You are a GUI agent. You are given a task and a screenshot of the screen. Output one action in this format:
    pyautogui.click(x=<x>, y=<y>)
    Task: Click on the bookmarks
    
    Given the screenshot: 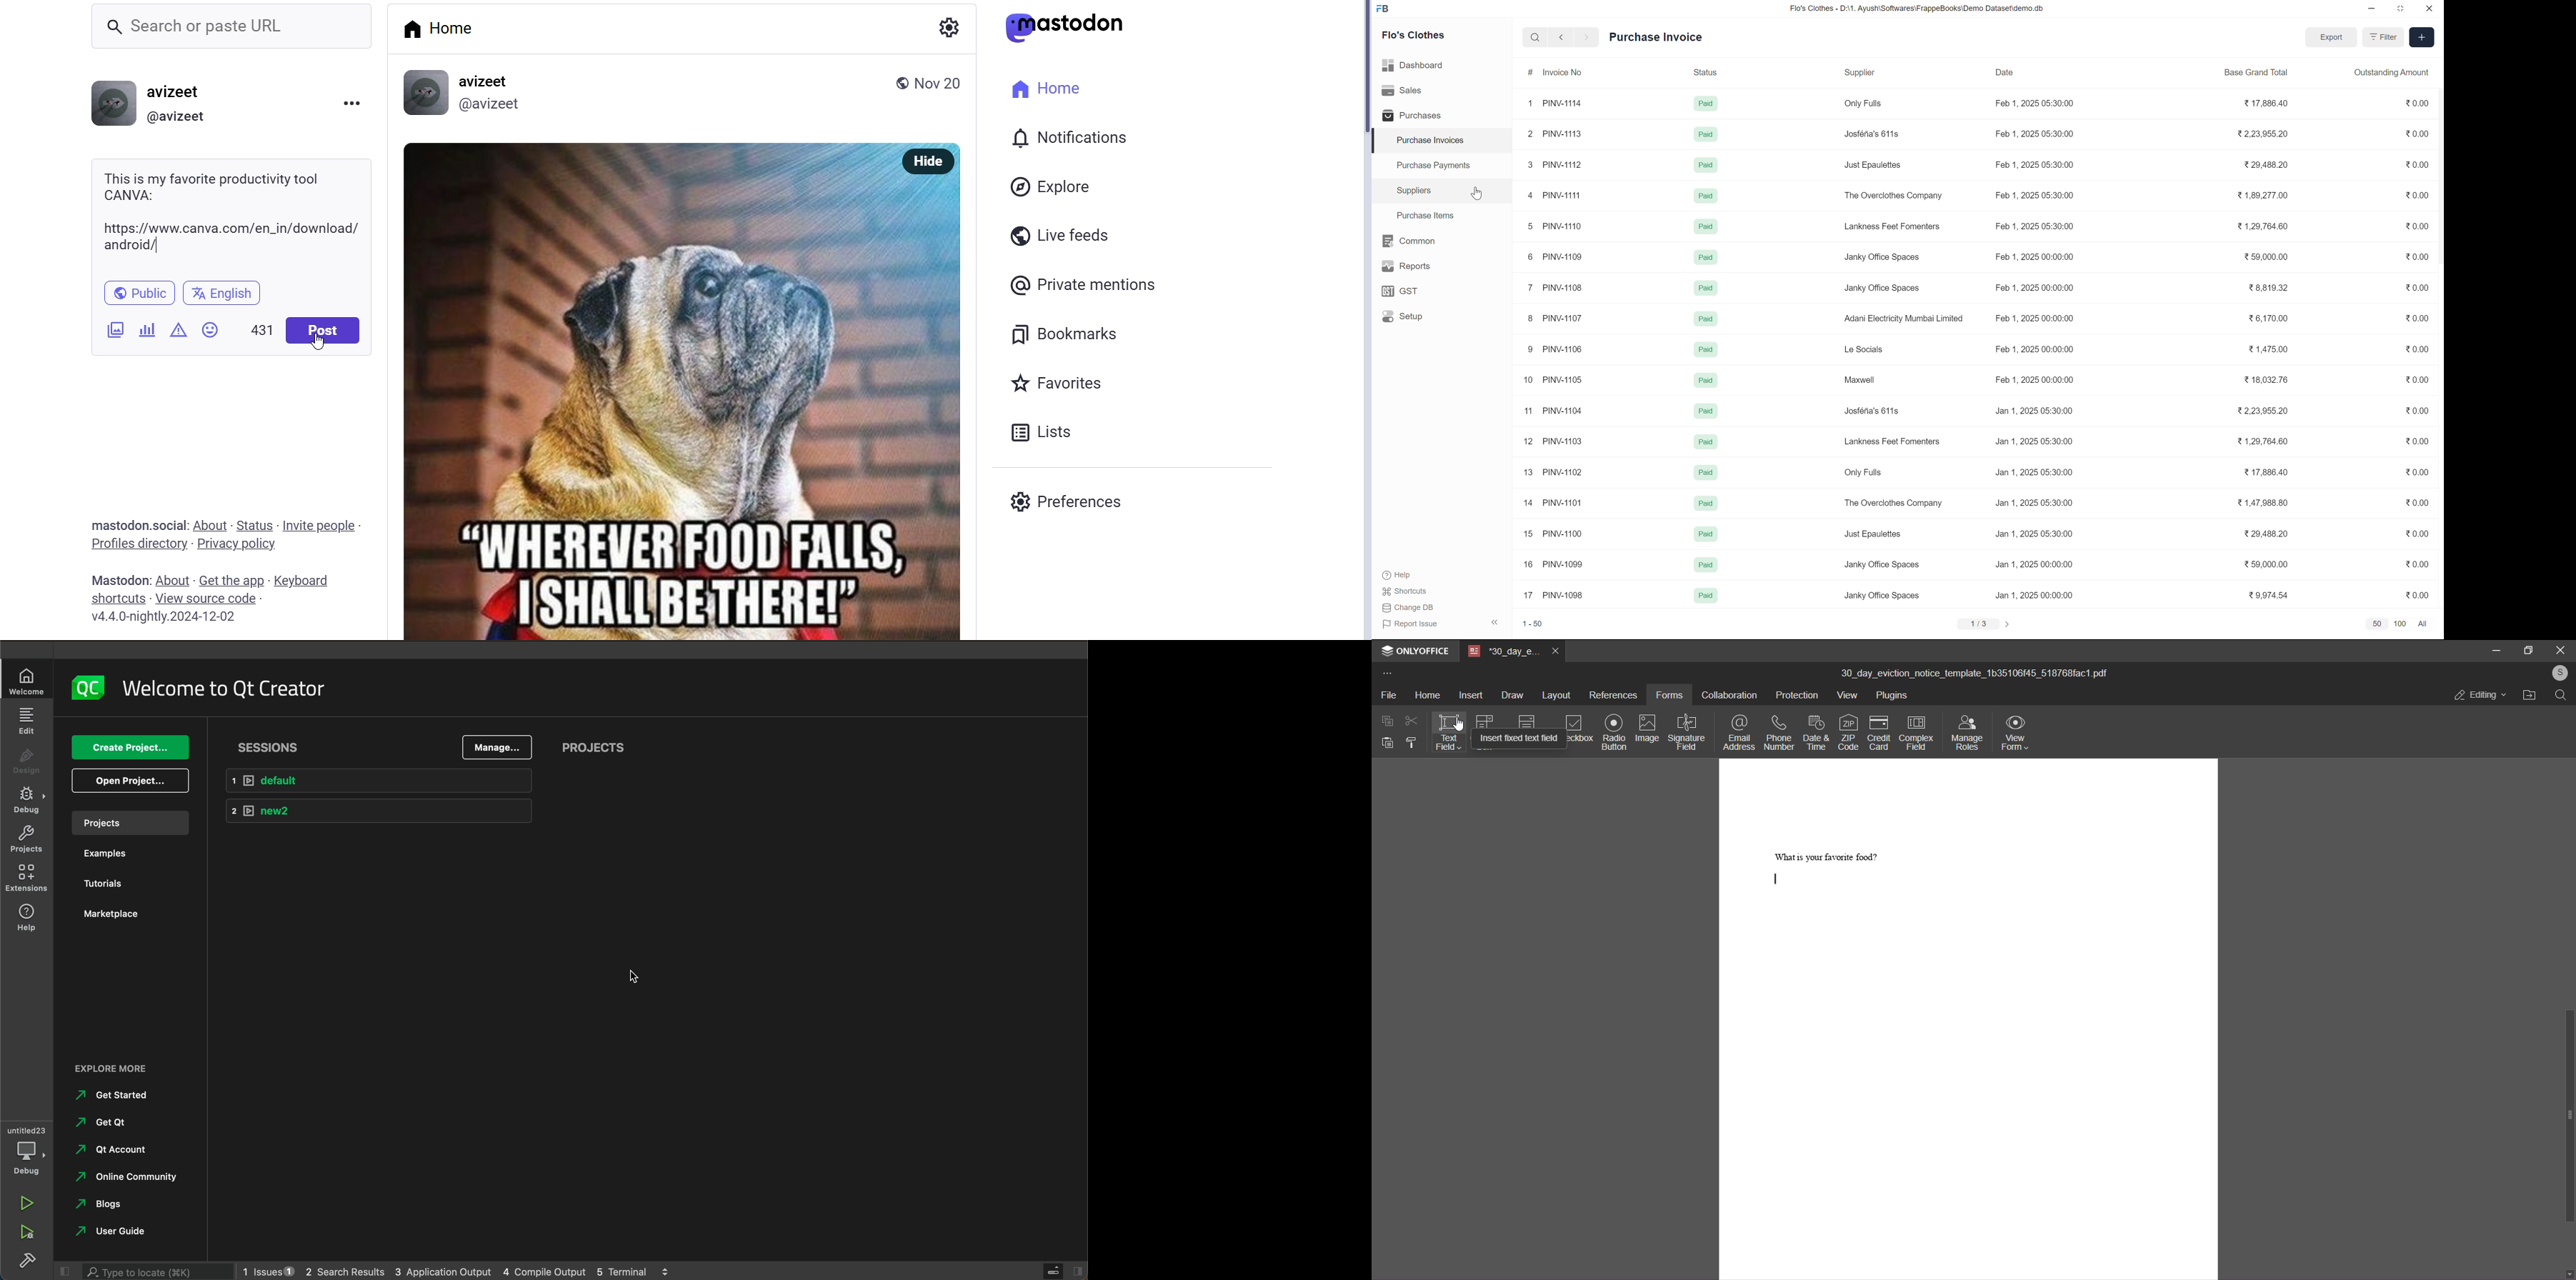 What is the action you would take?
    pyautogui.click(x=1062, y=334)
    